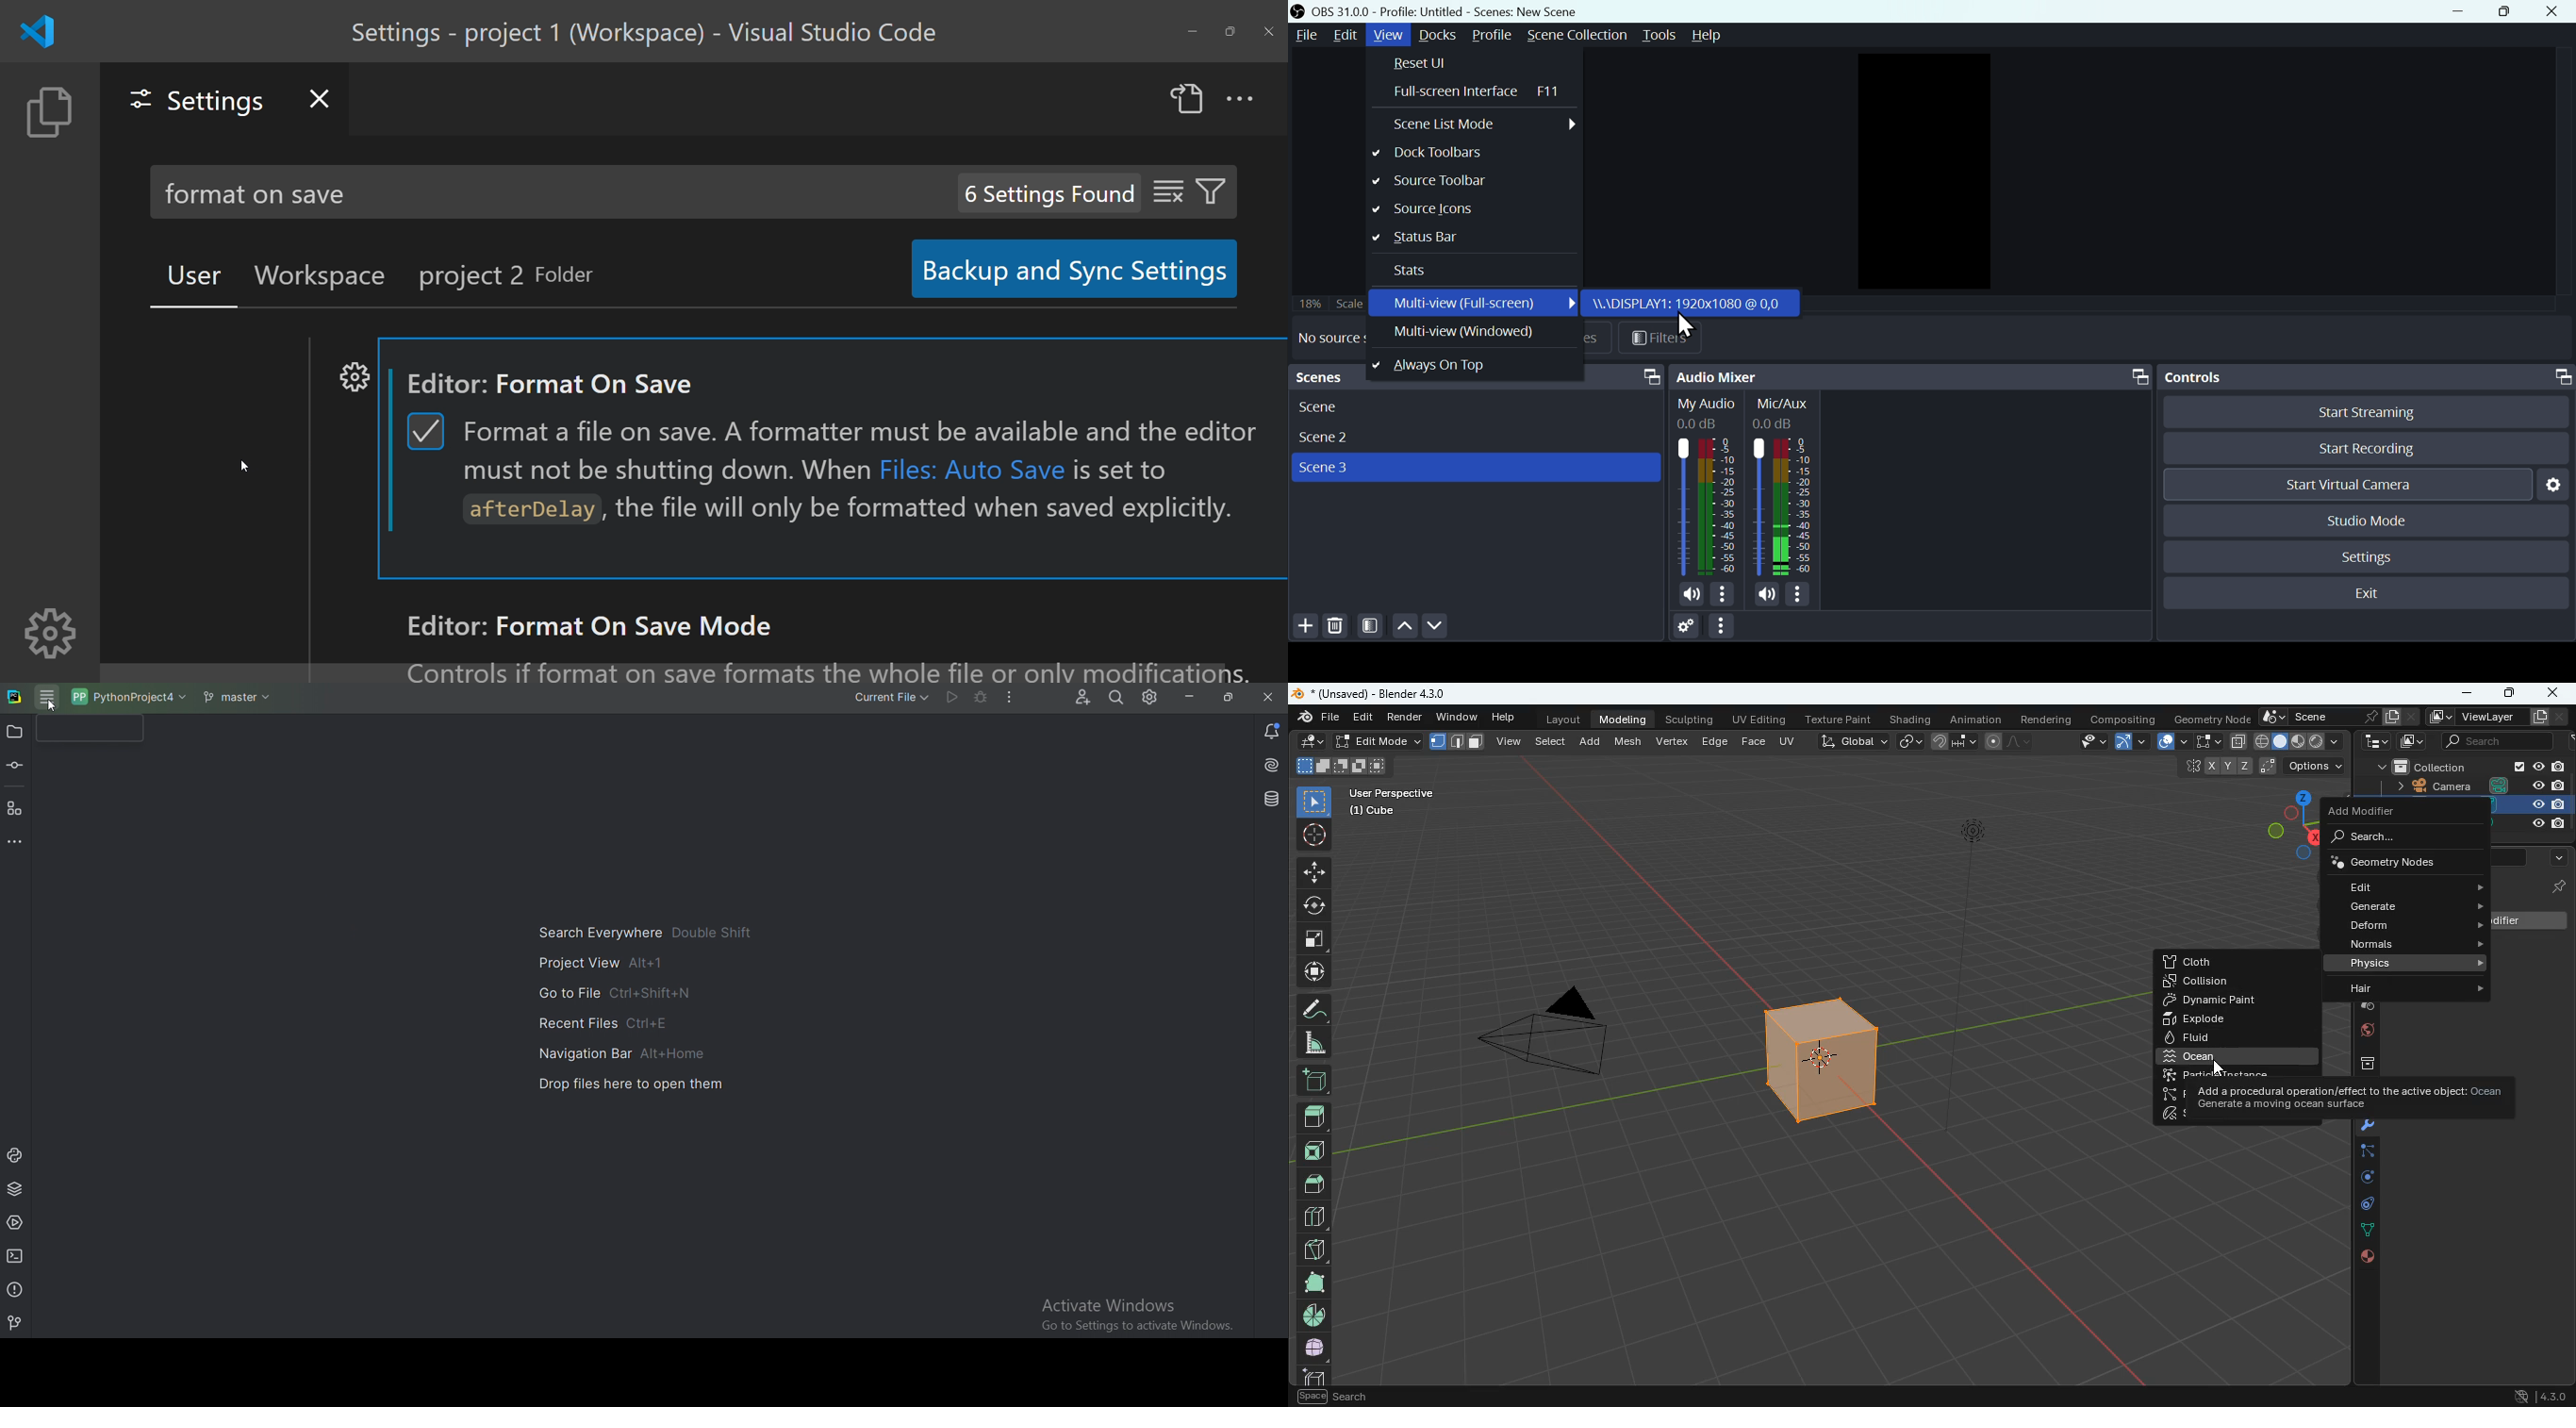  Describe the element at coordinates (1214, 189) in the screenshot. I see `filter` at that location.